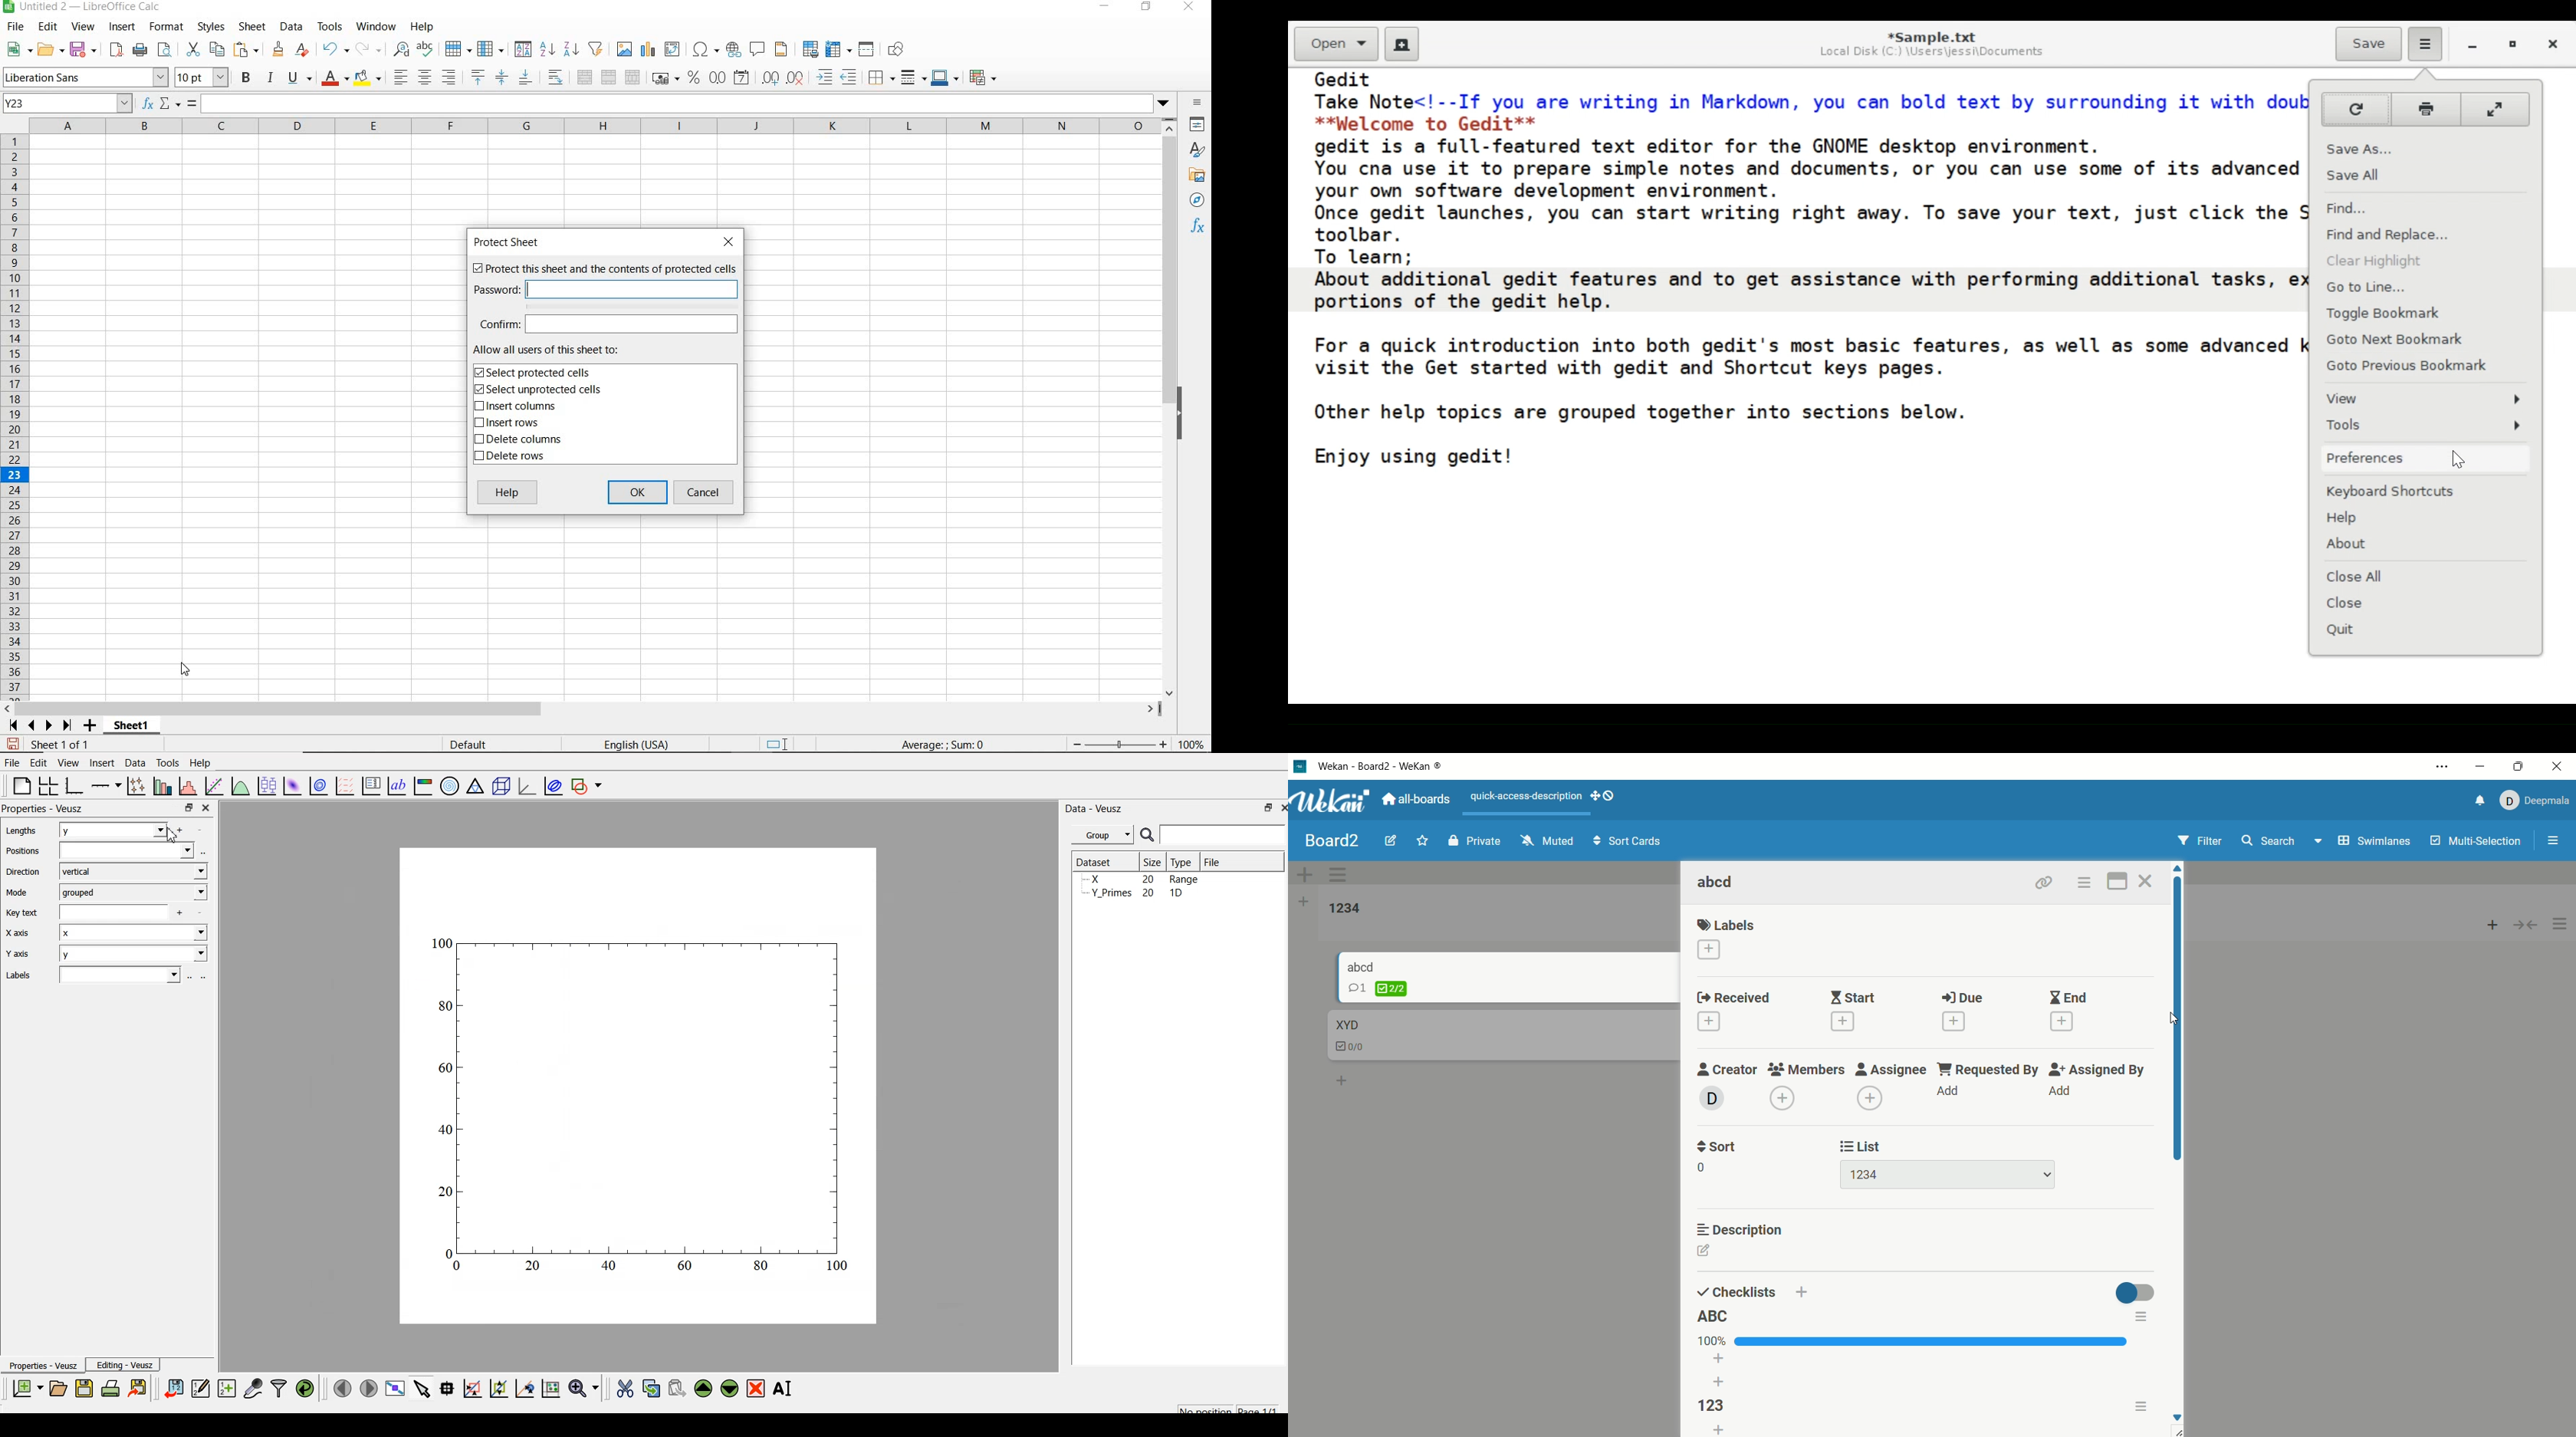 The image size is (2576, 1456). What do you see at coordinates (1947, 1089) in the screenshot?
I see `add` at bounding box center [1947, 1089].